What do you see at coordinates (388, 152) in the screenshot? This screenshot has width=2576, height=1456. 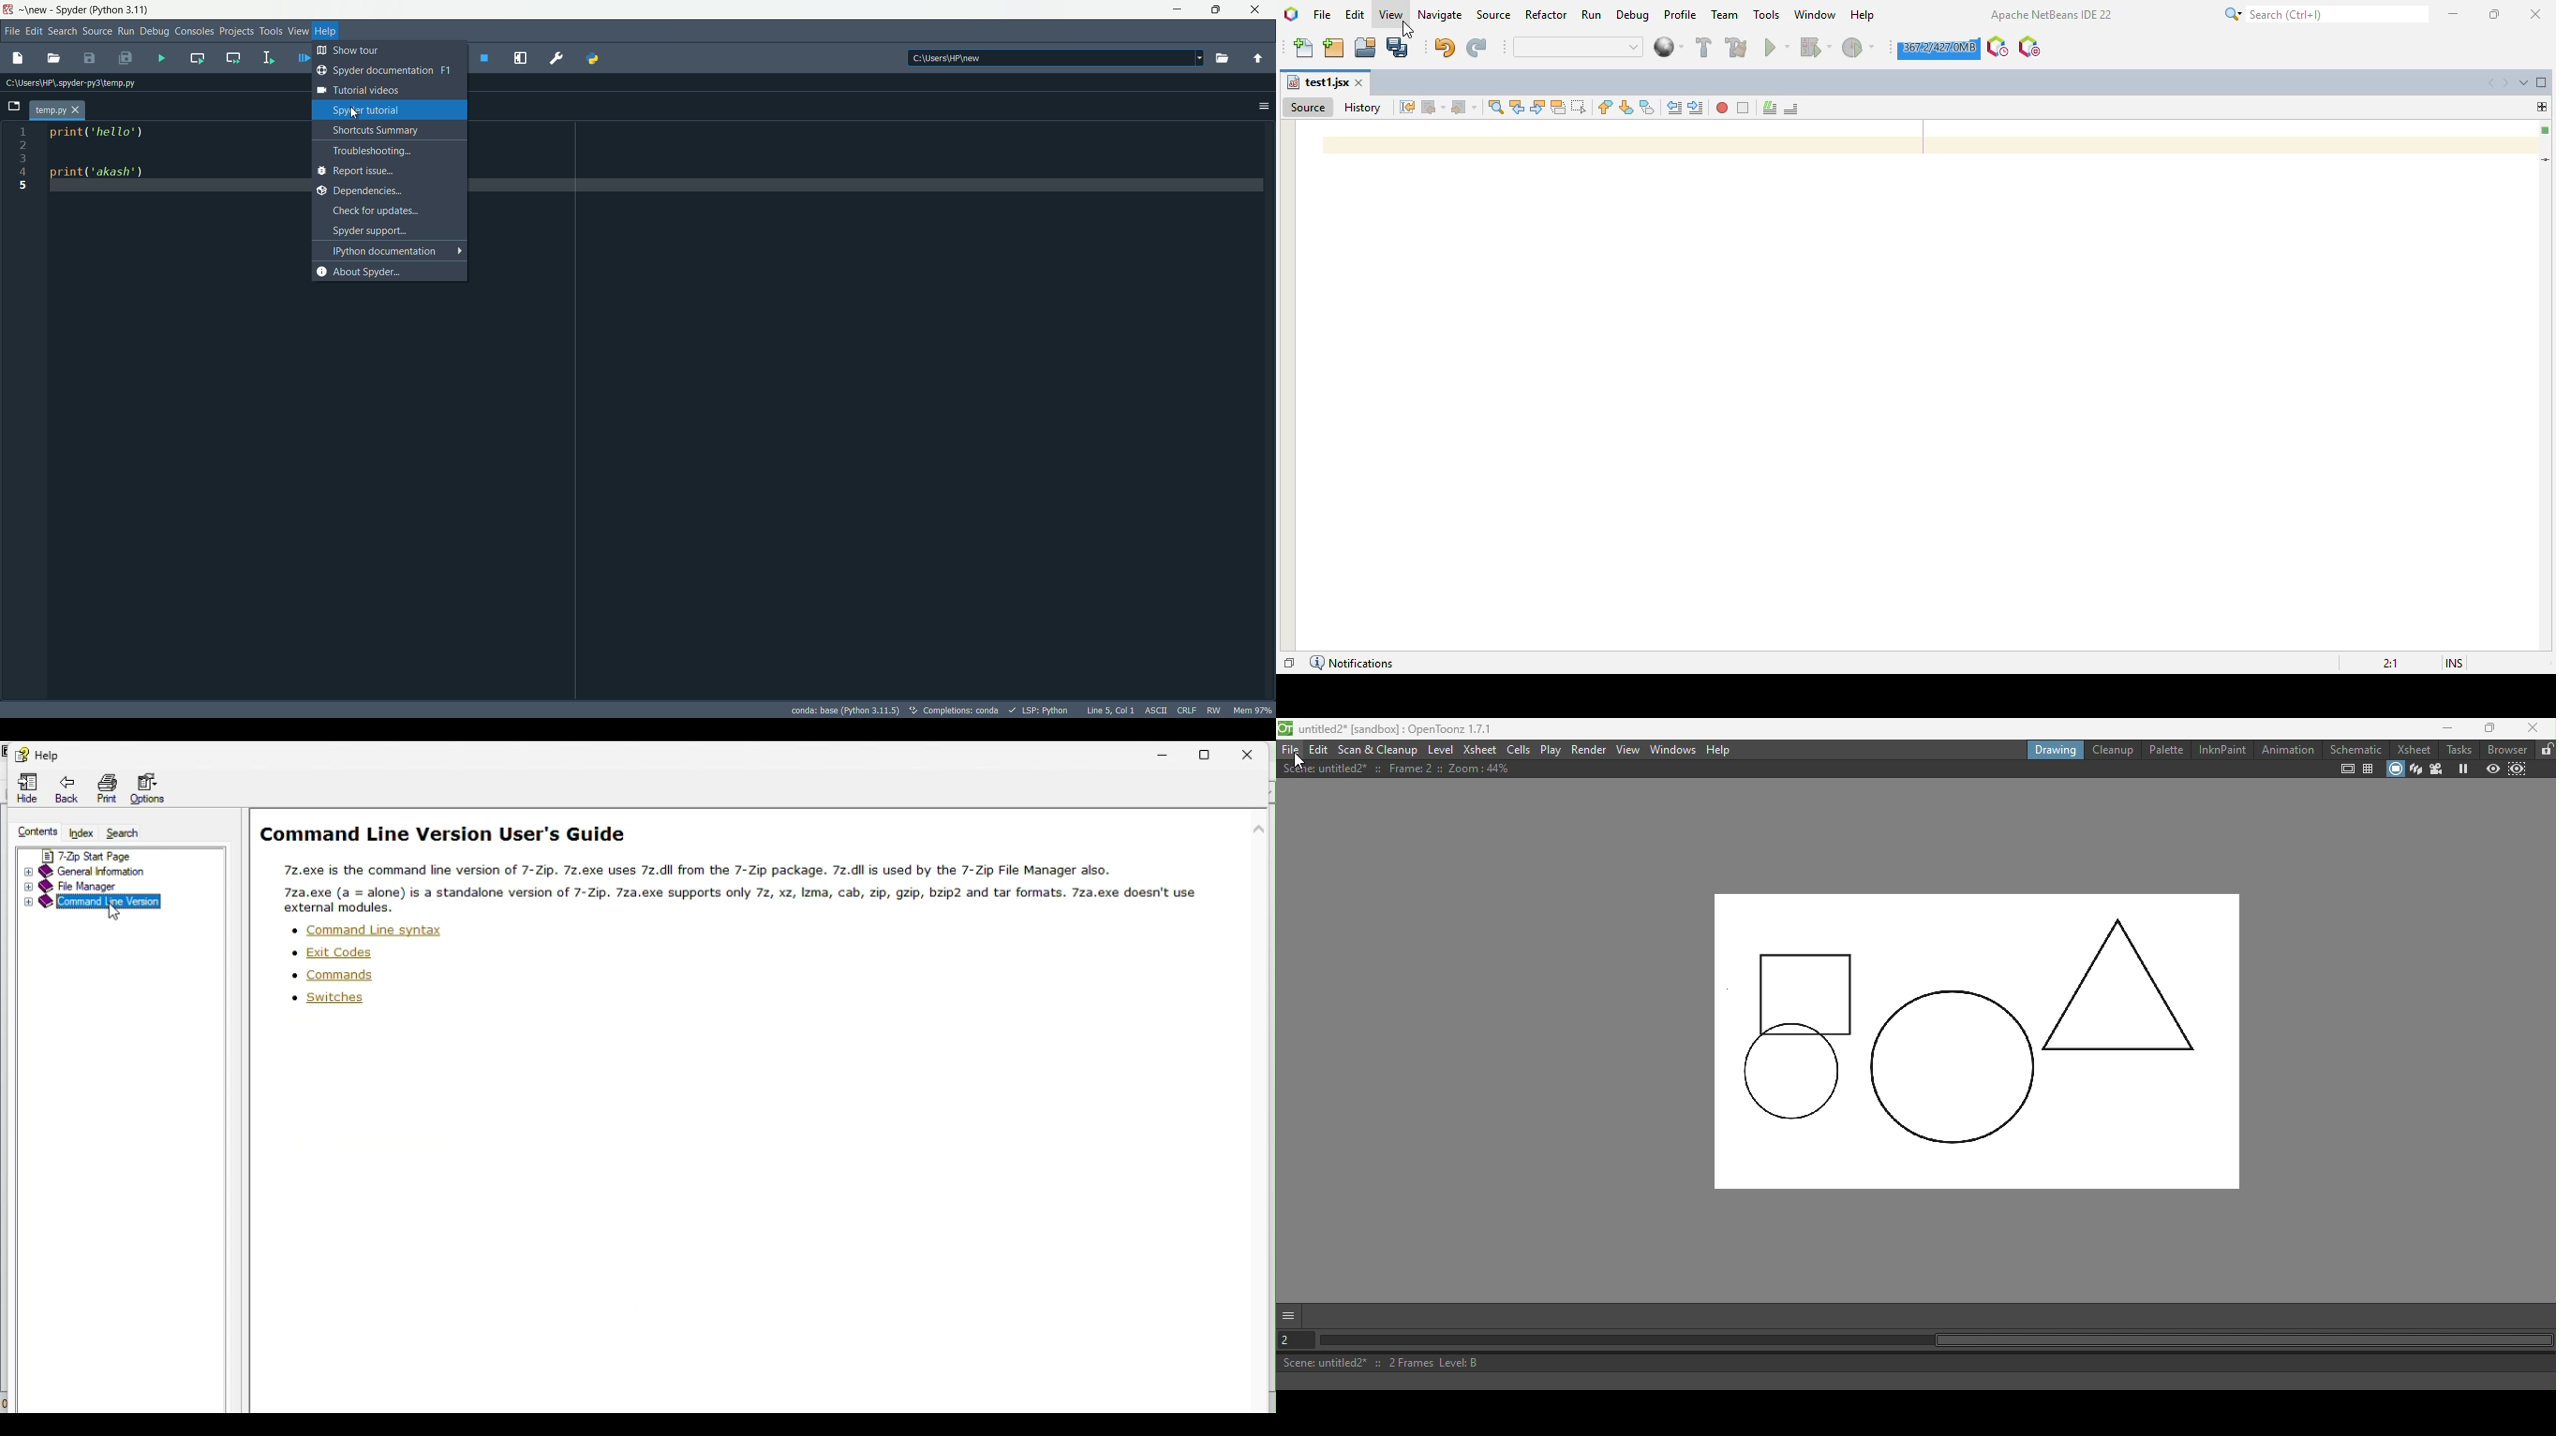 I see `troubleshooting` at bounding box center [388, 152].